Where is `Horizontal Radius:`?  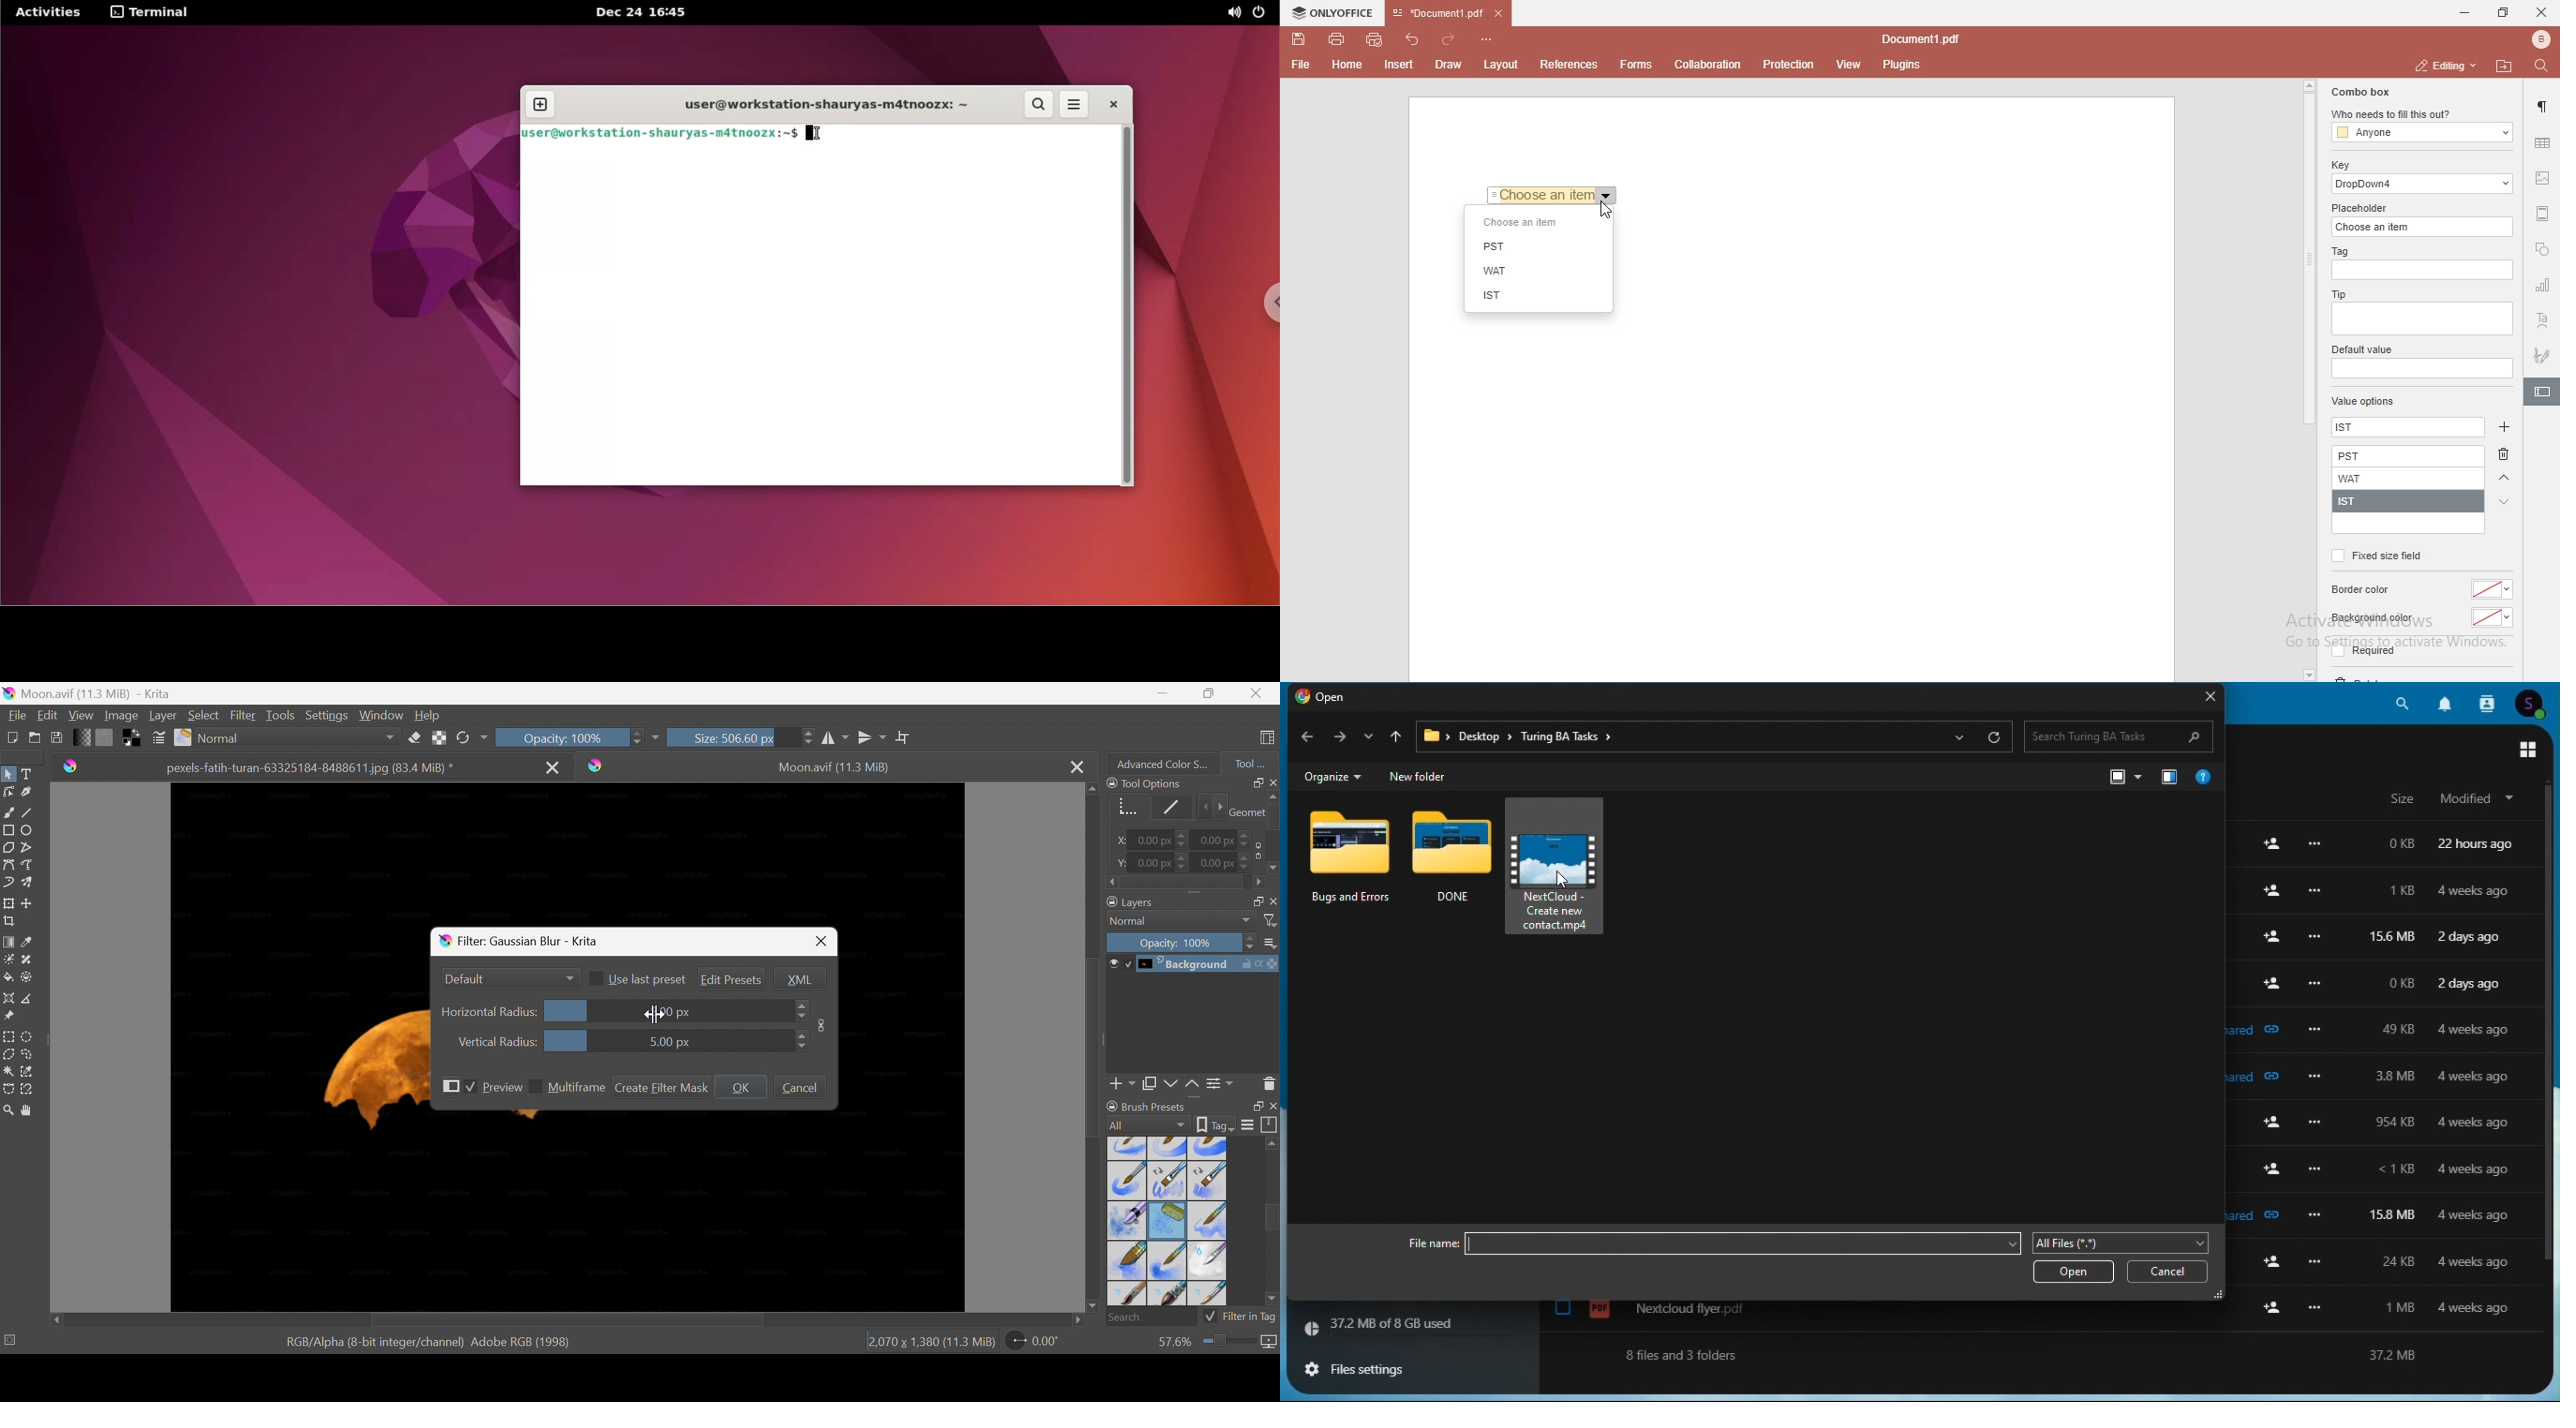
Horizontal Radius: is located at coordinates (490, 1013).